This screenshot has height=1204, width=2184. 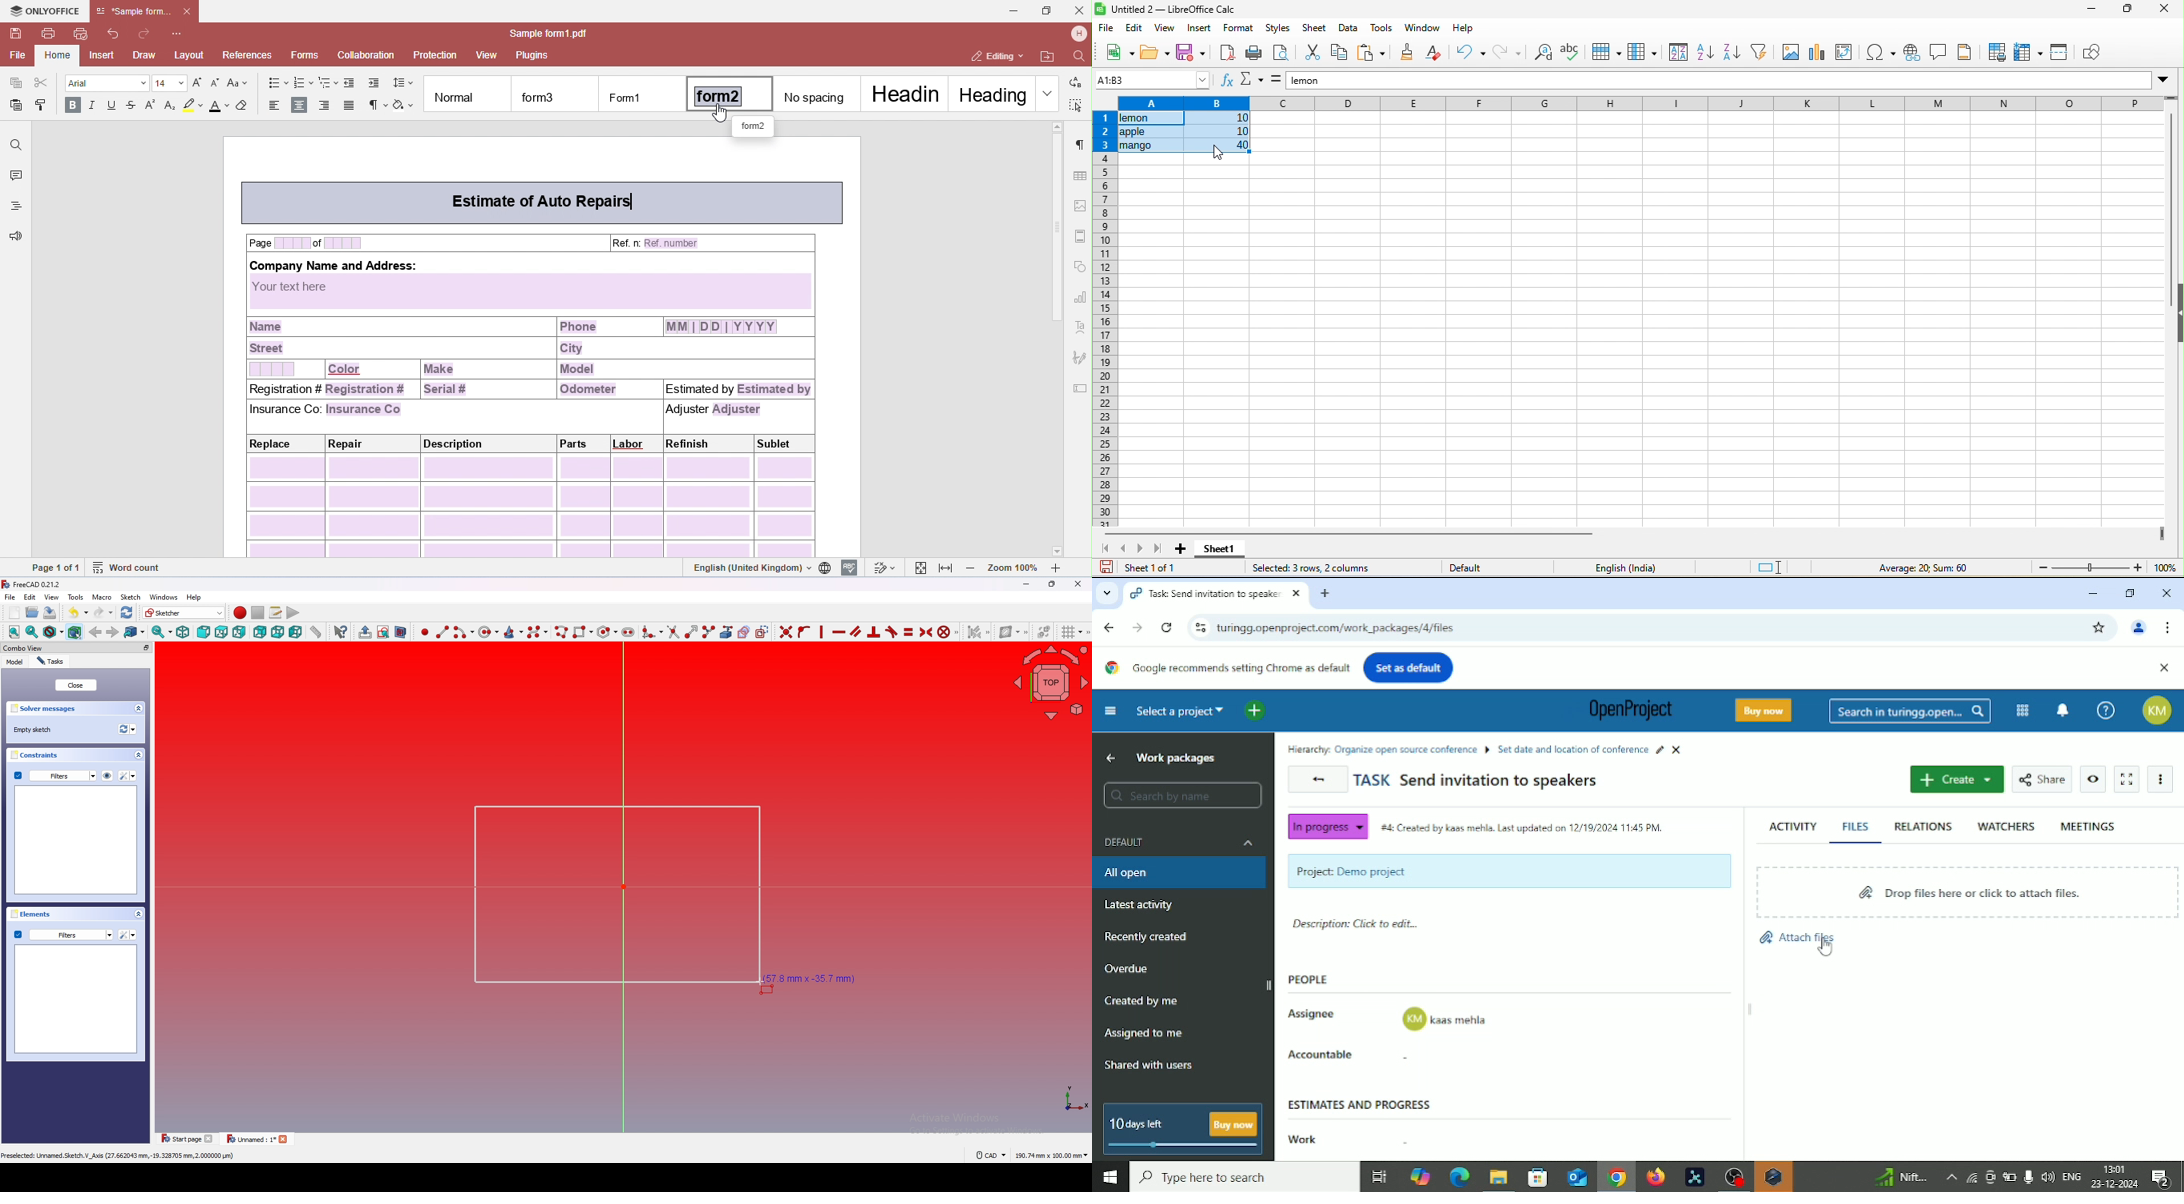 I want to click on assignee, so click(x=1446, y=1020).